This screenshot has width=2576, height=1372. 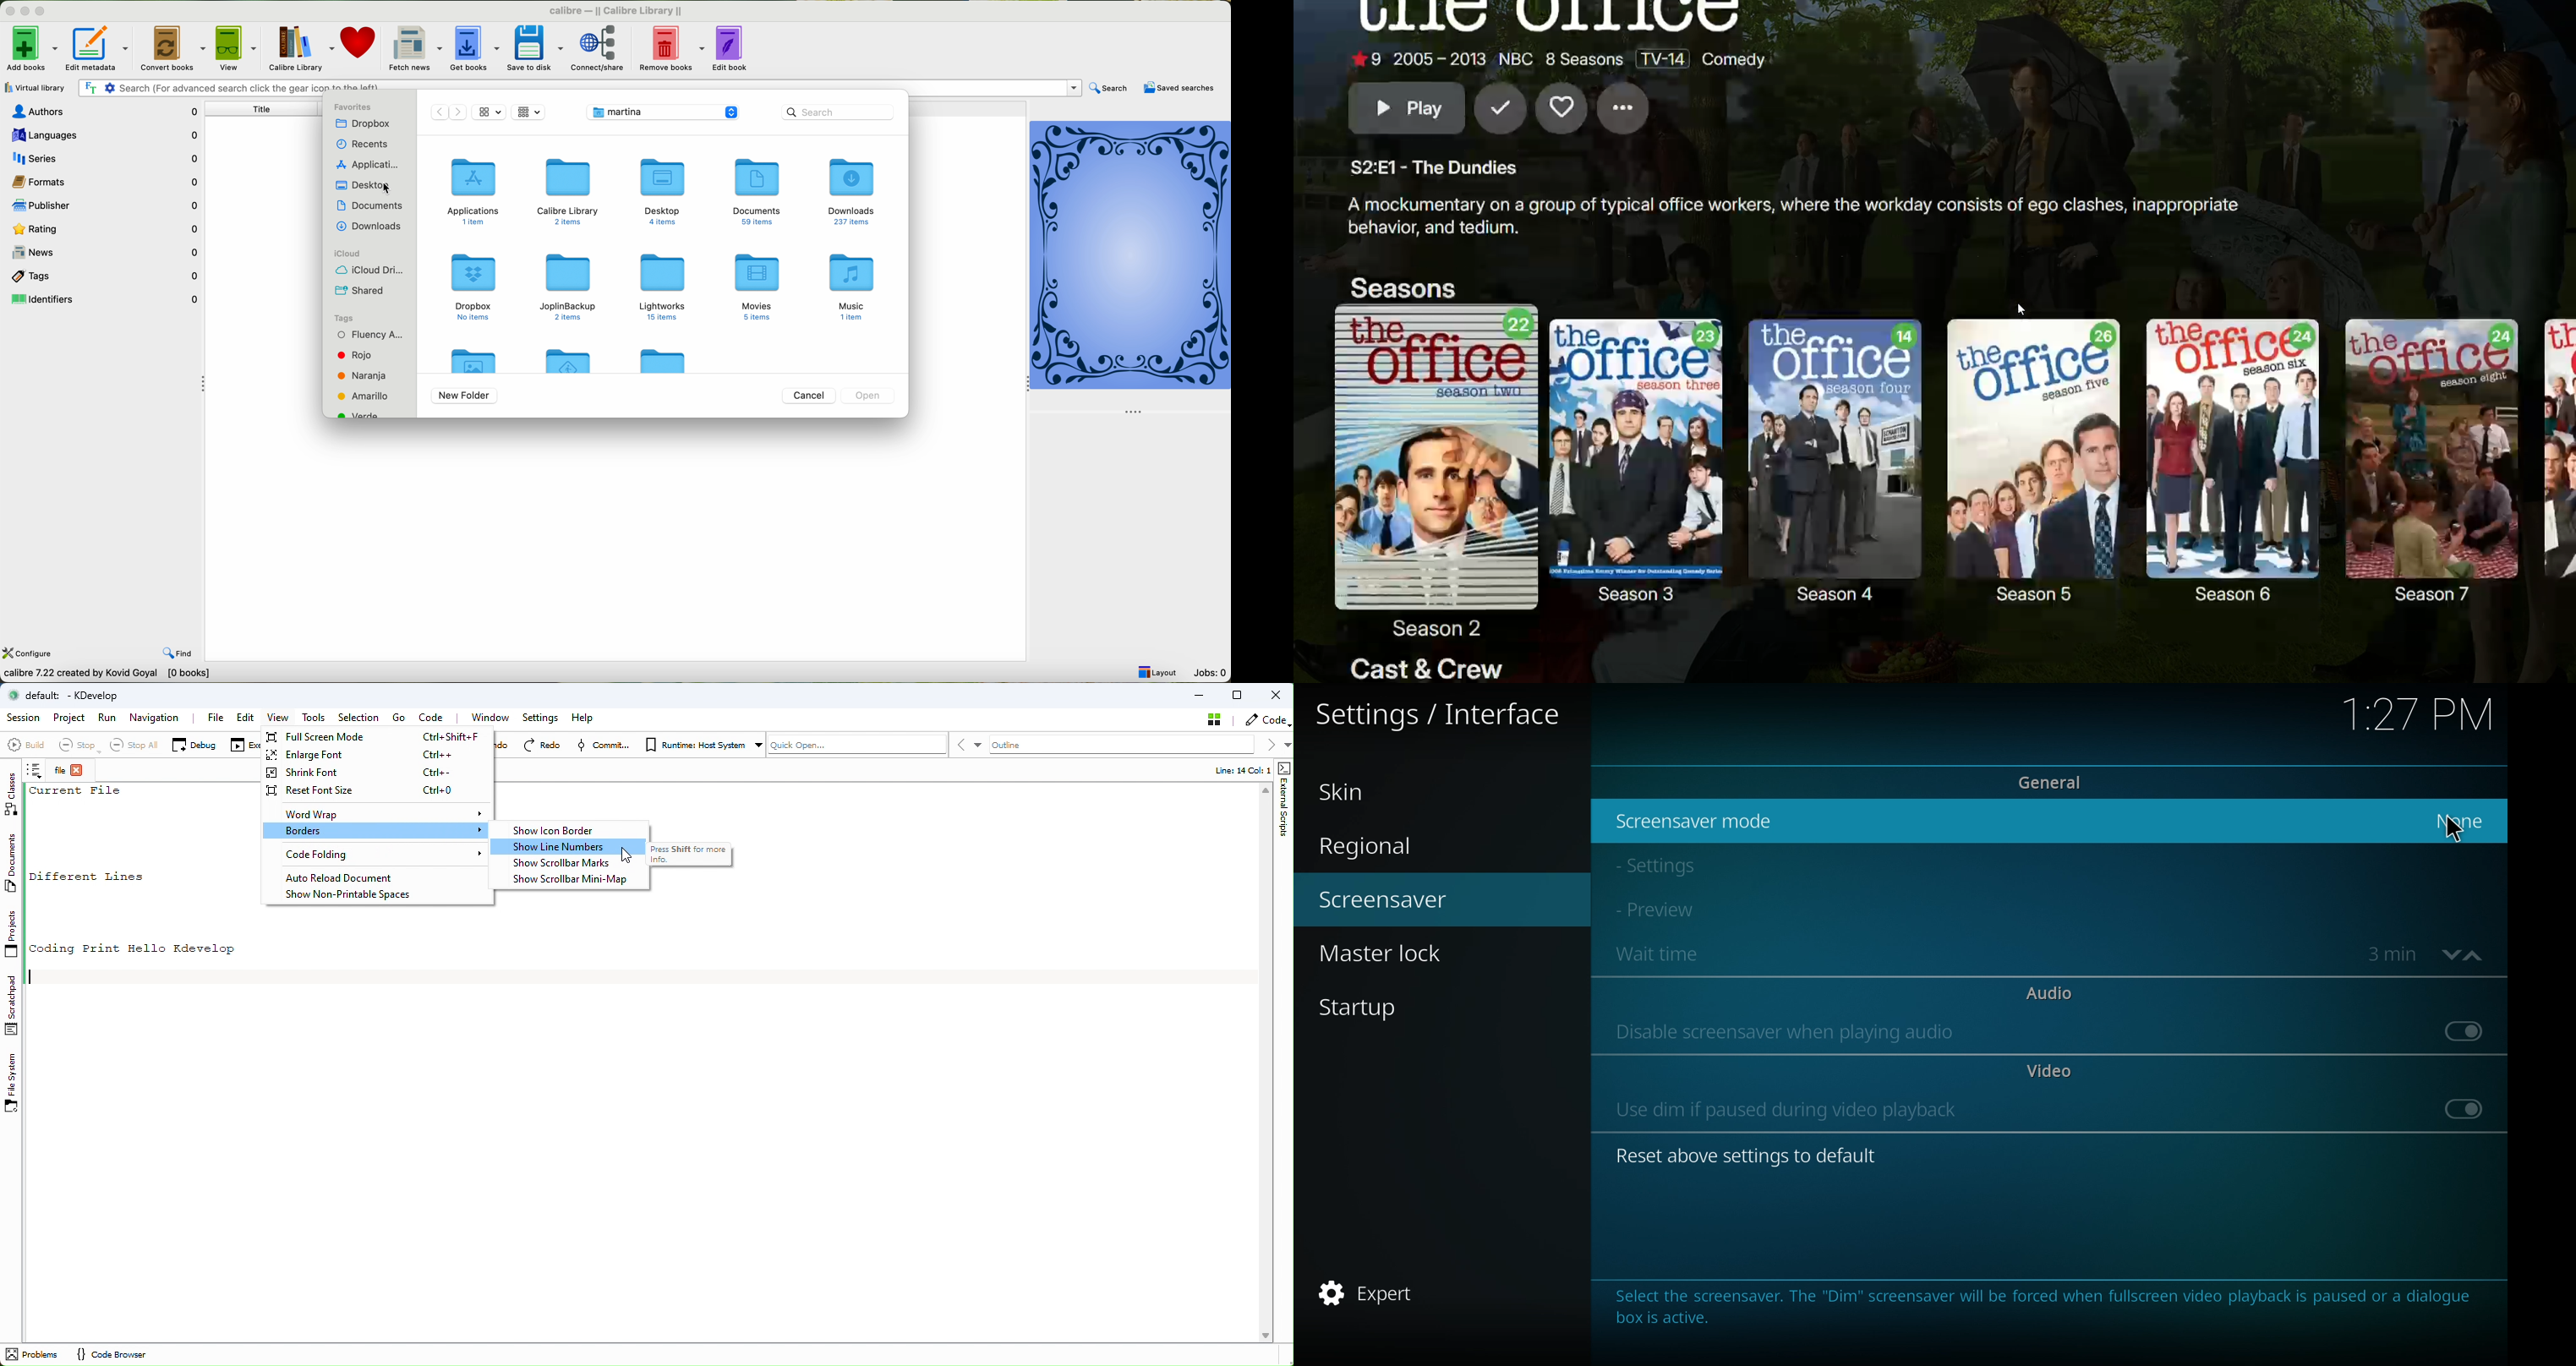 What do you see at coordinates (572, 194) in the screenshot?
I see `calibre folder` at bounding box center [572, 194].